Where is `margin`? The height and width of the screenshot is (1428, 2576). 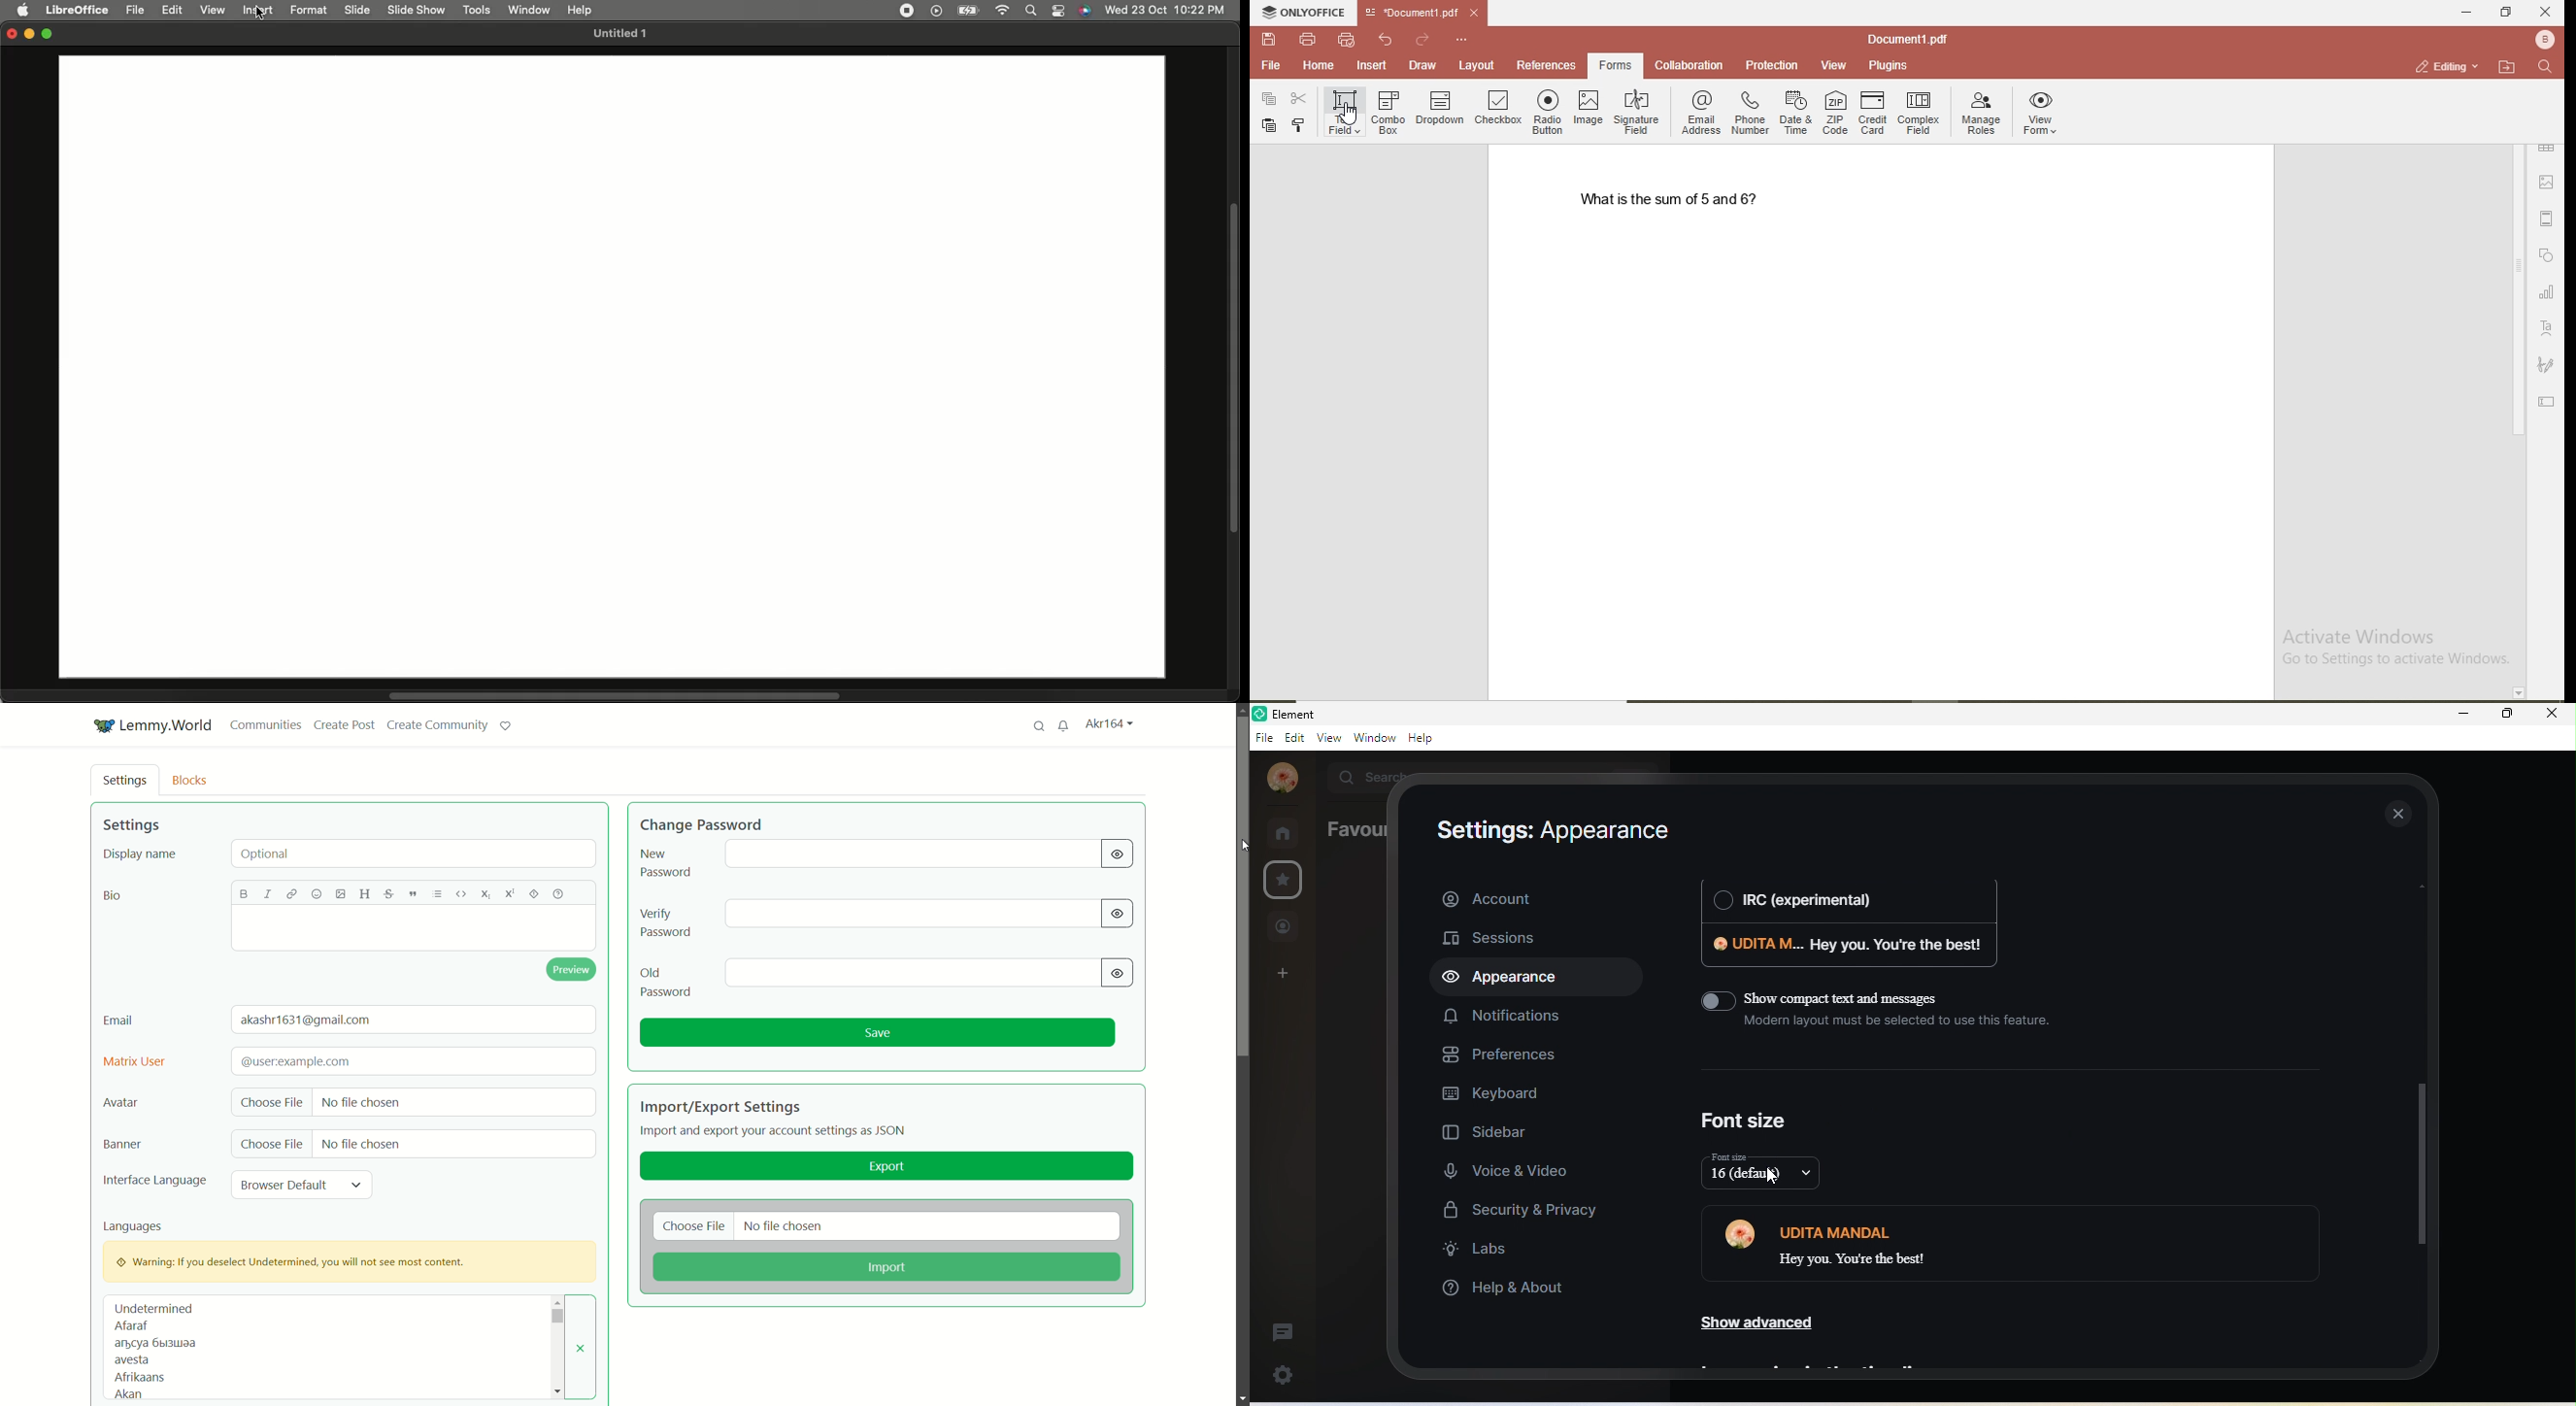 margin is located at coordinates (2550, 221).